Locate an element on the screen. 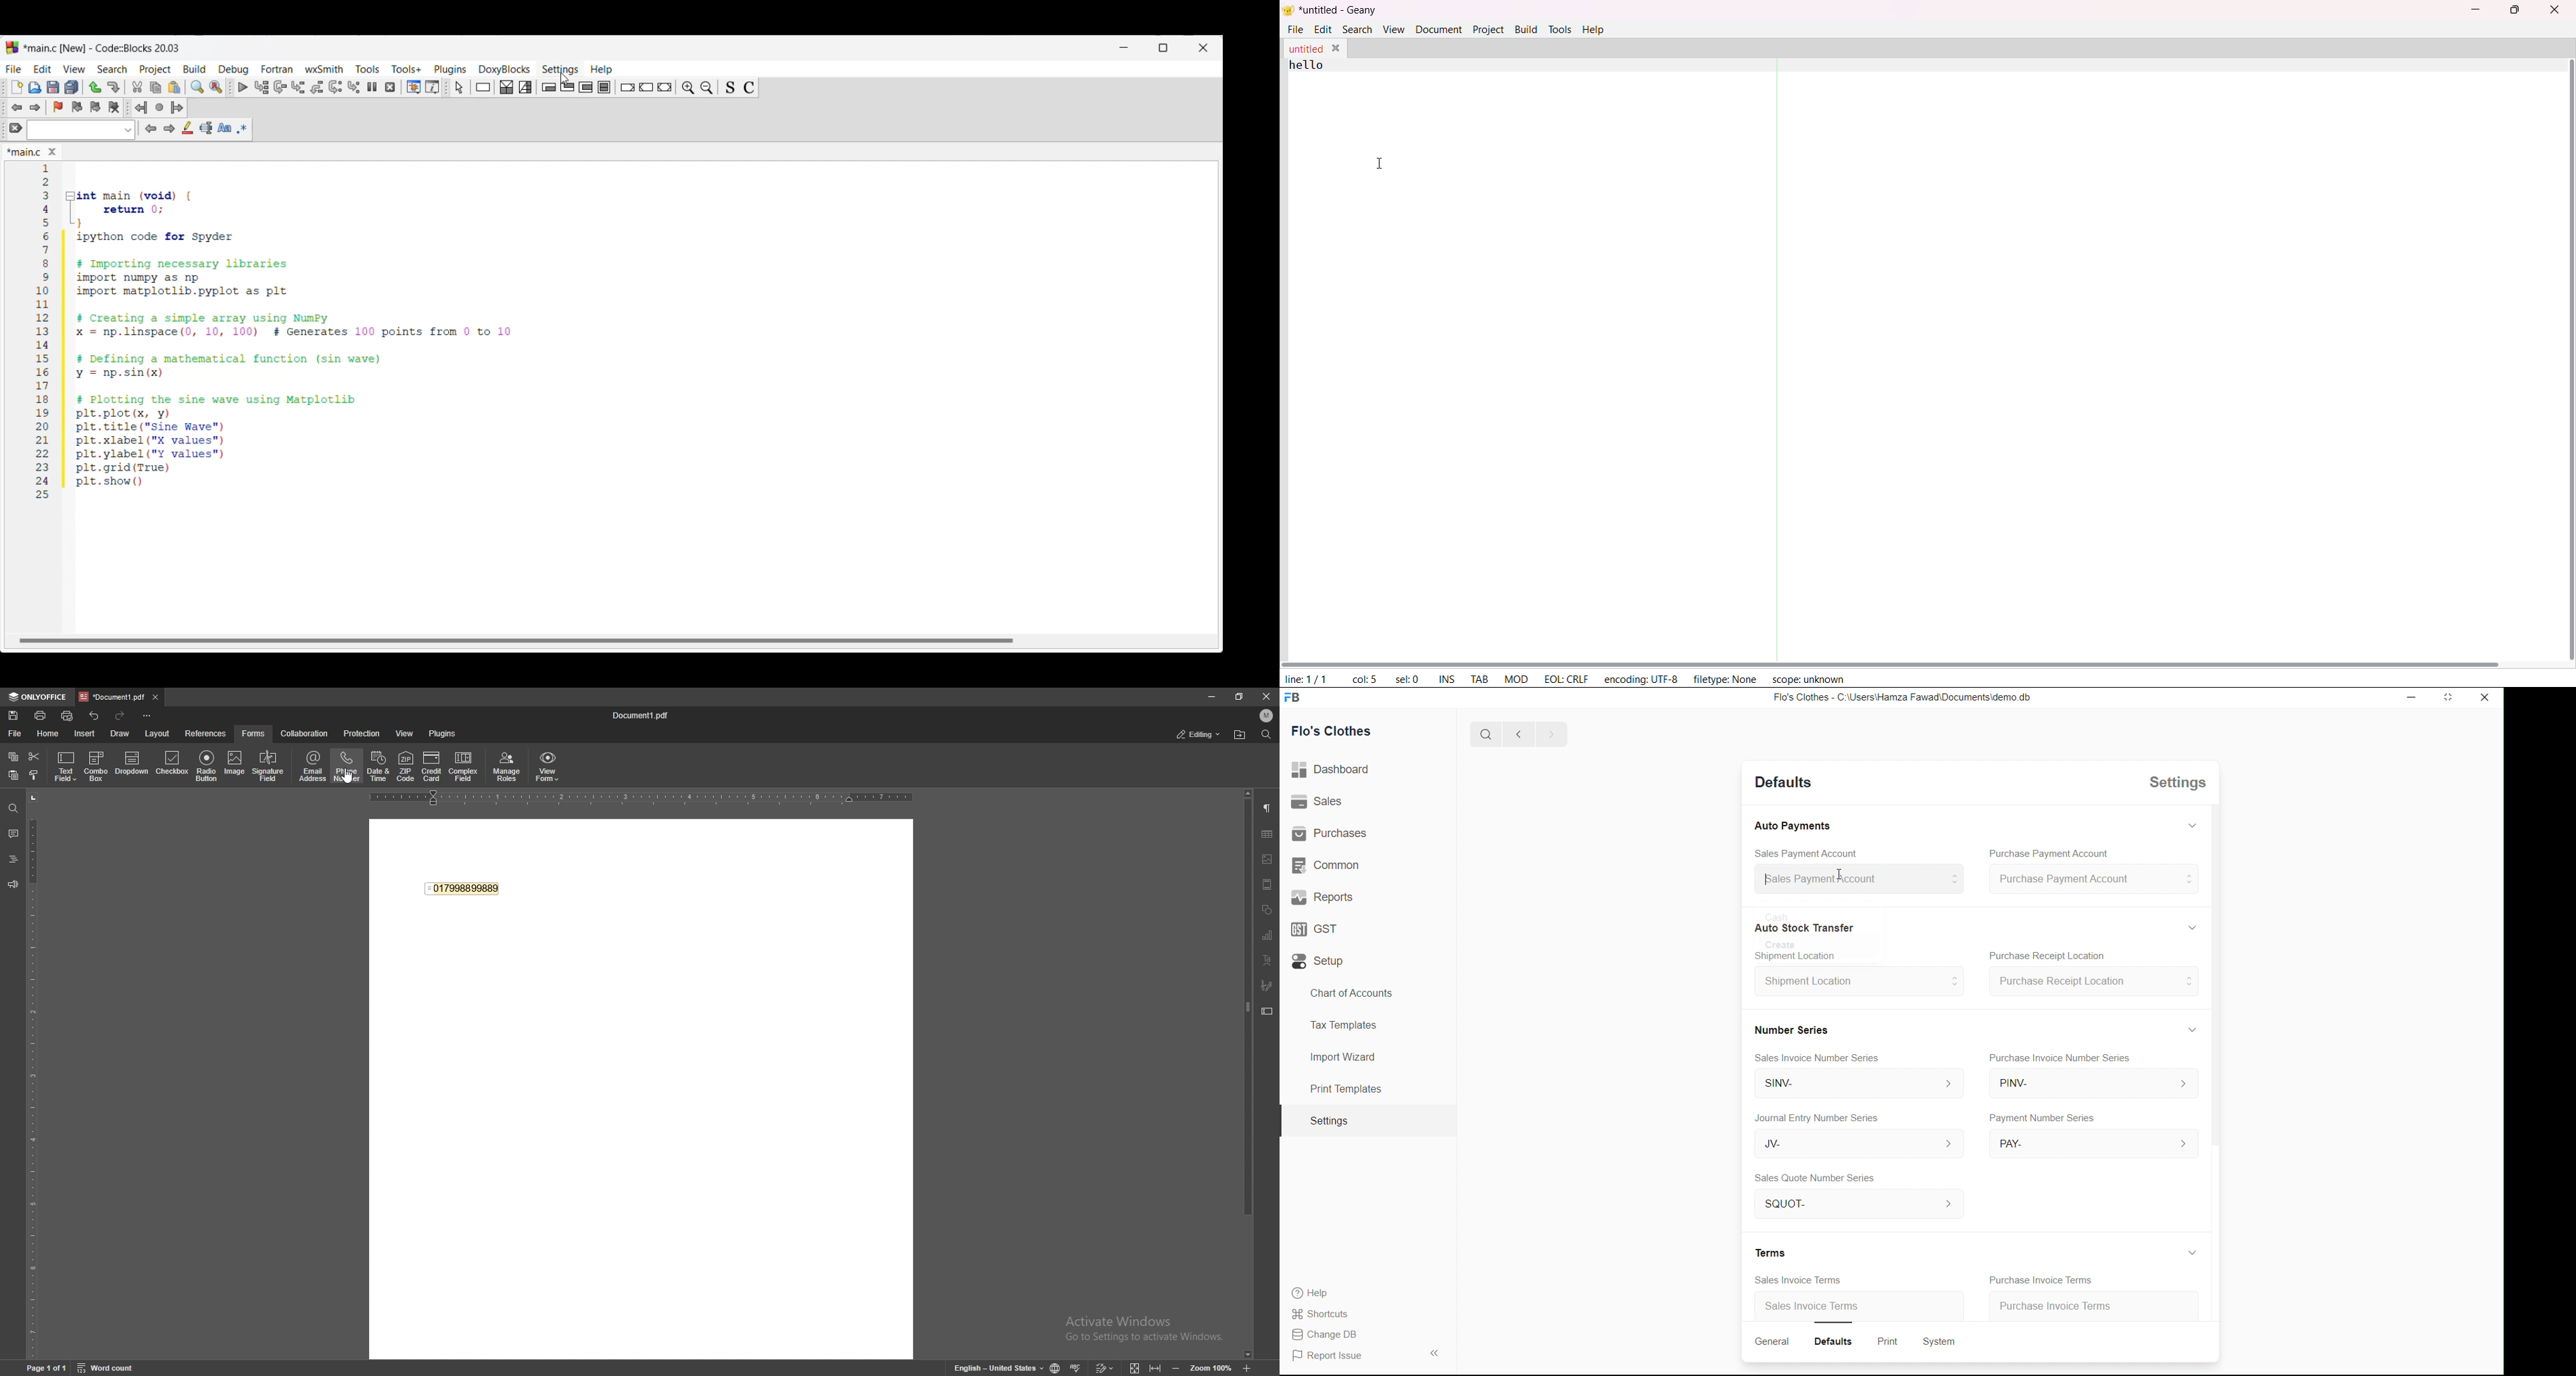 This screenshot has width=2576, height=1400. Change DB is located at coordinates (1329, 1335).